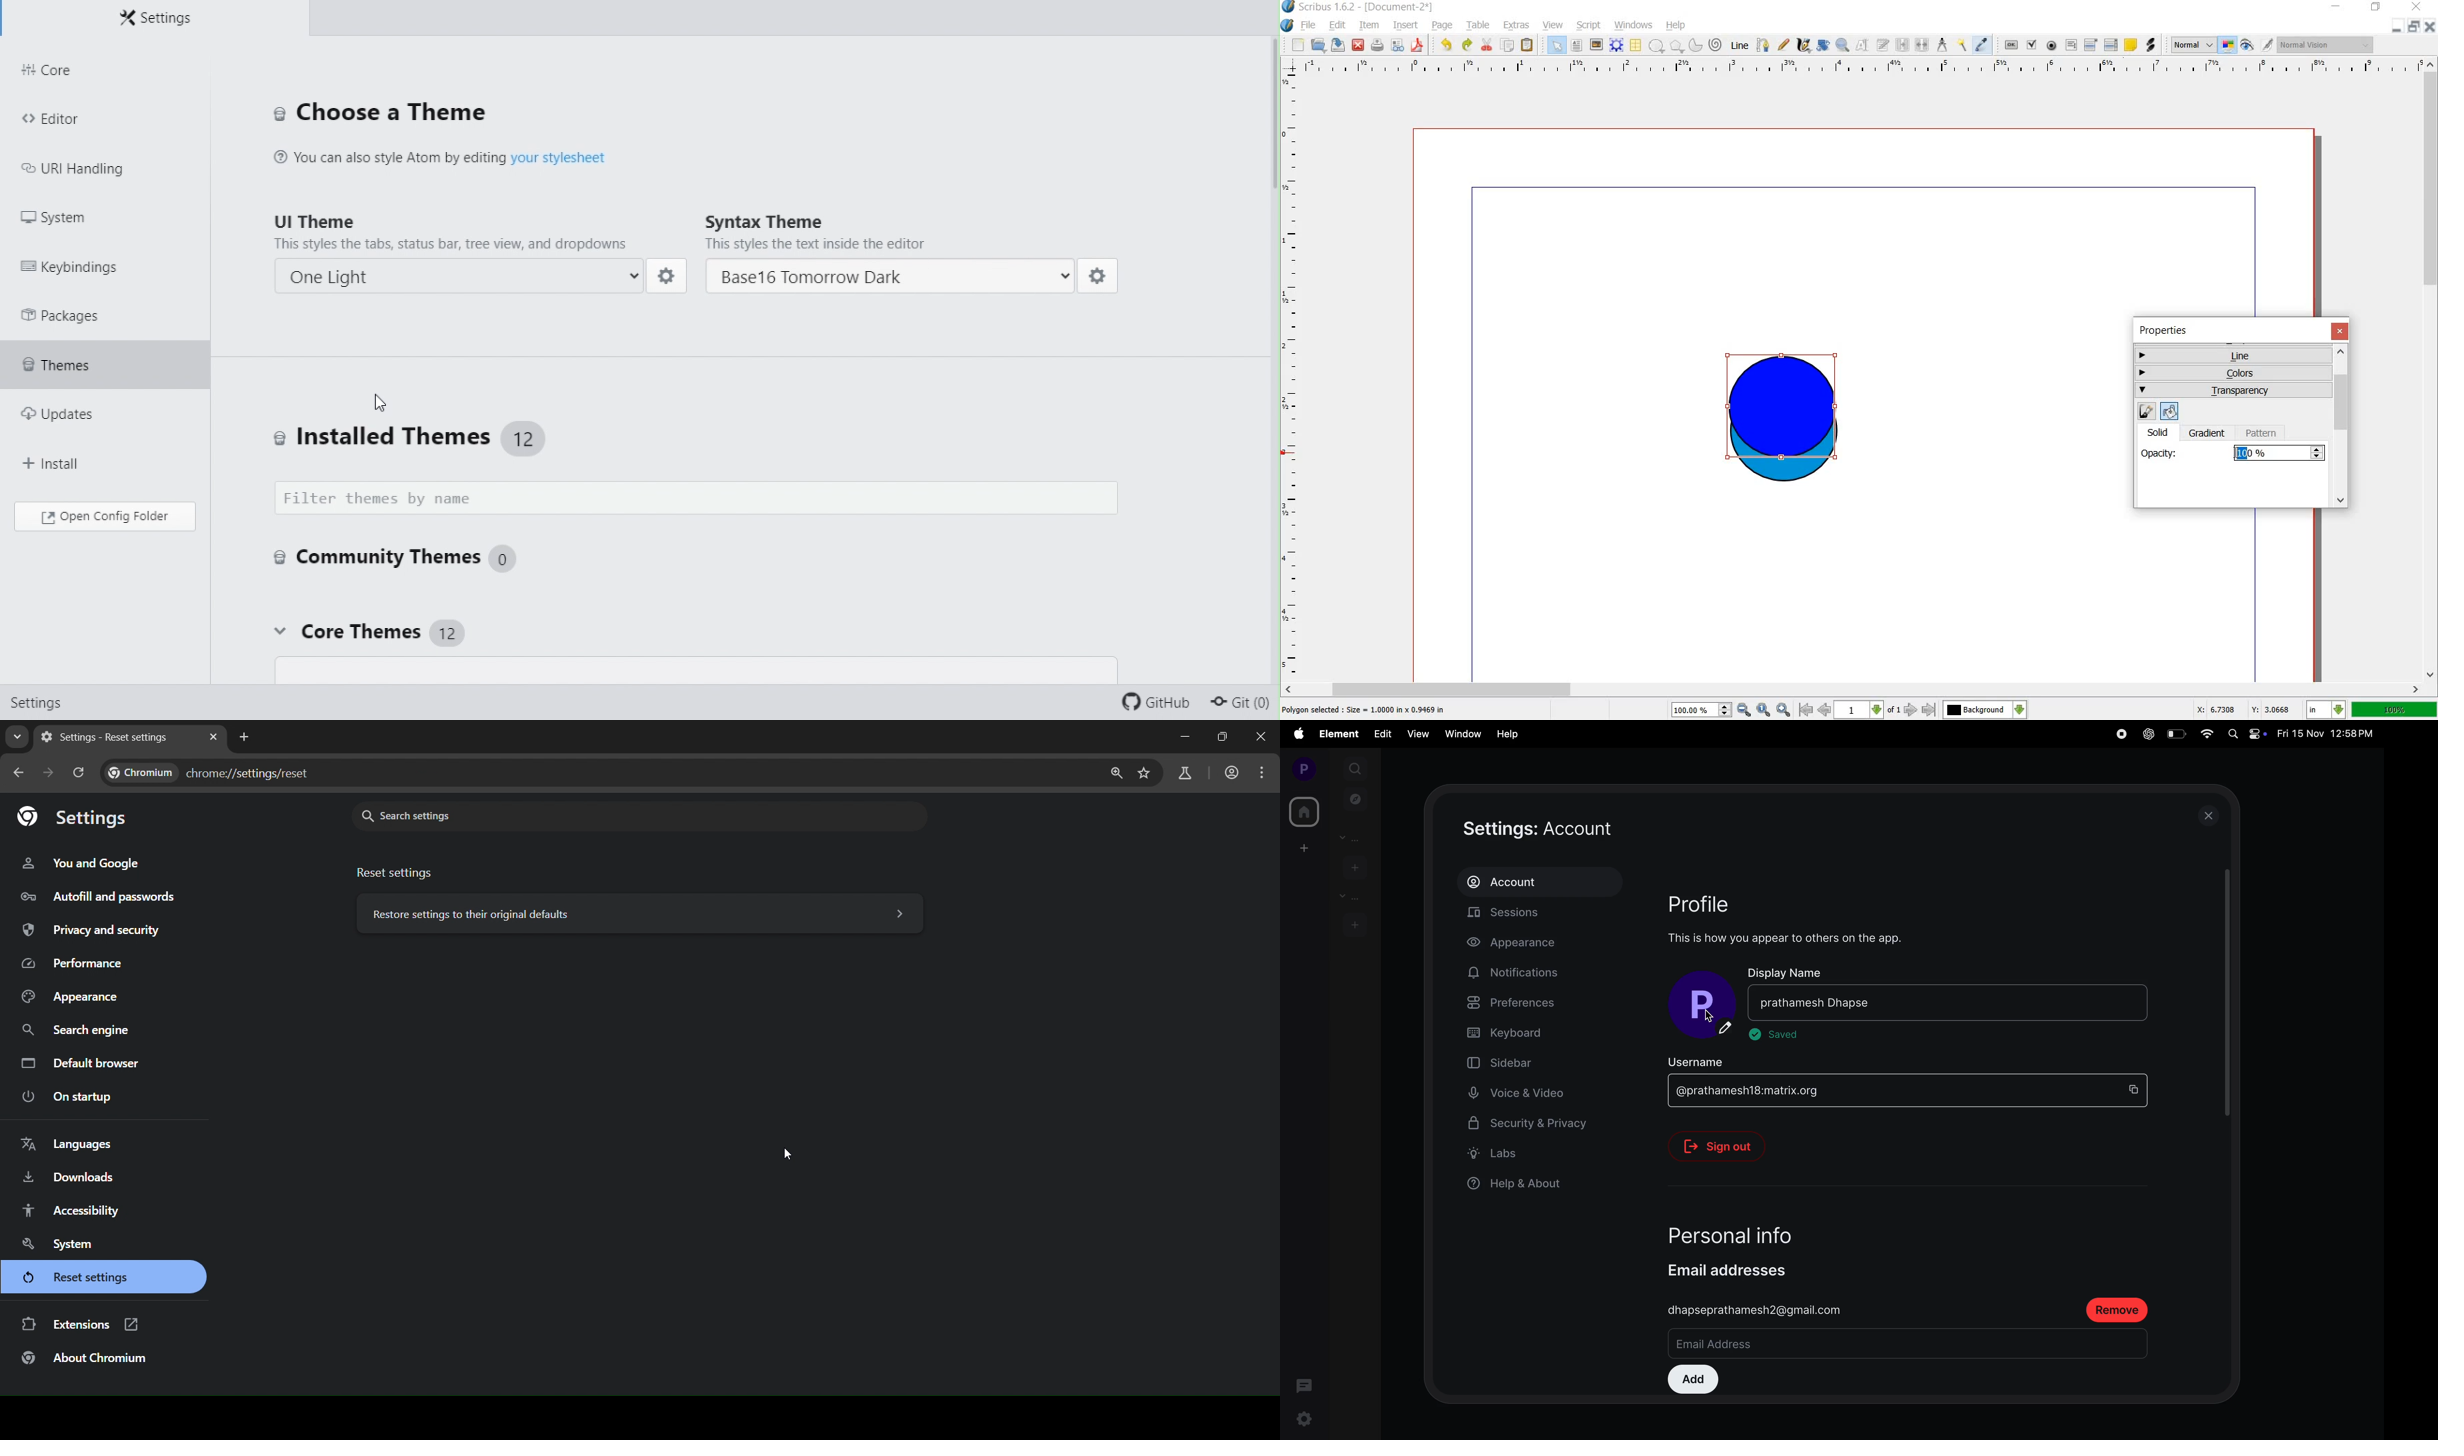  I want to click on paste, so click(1527, 45).